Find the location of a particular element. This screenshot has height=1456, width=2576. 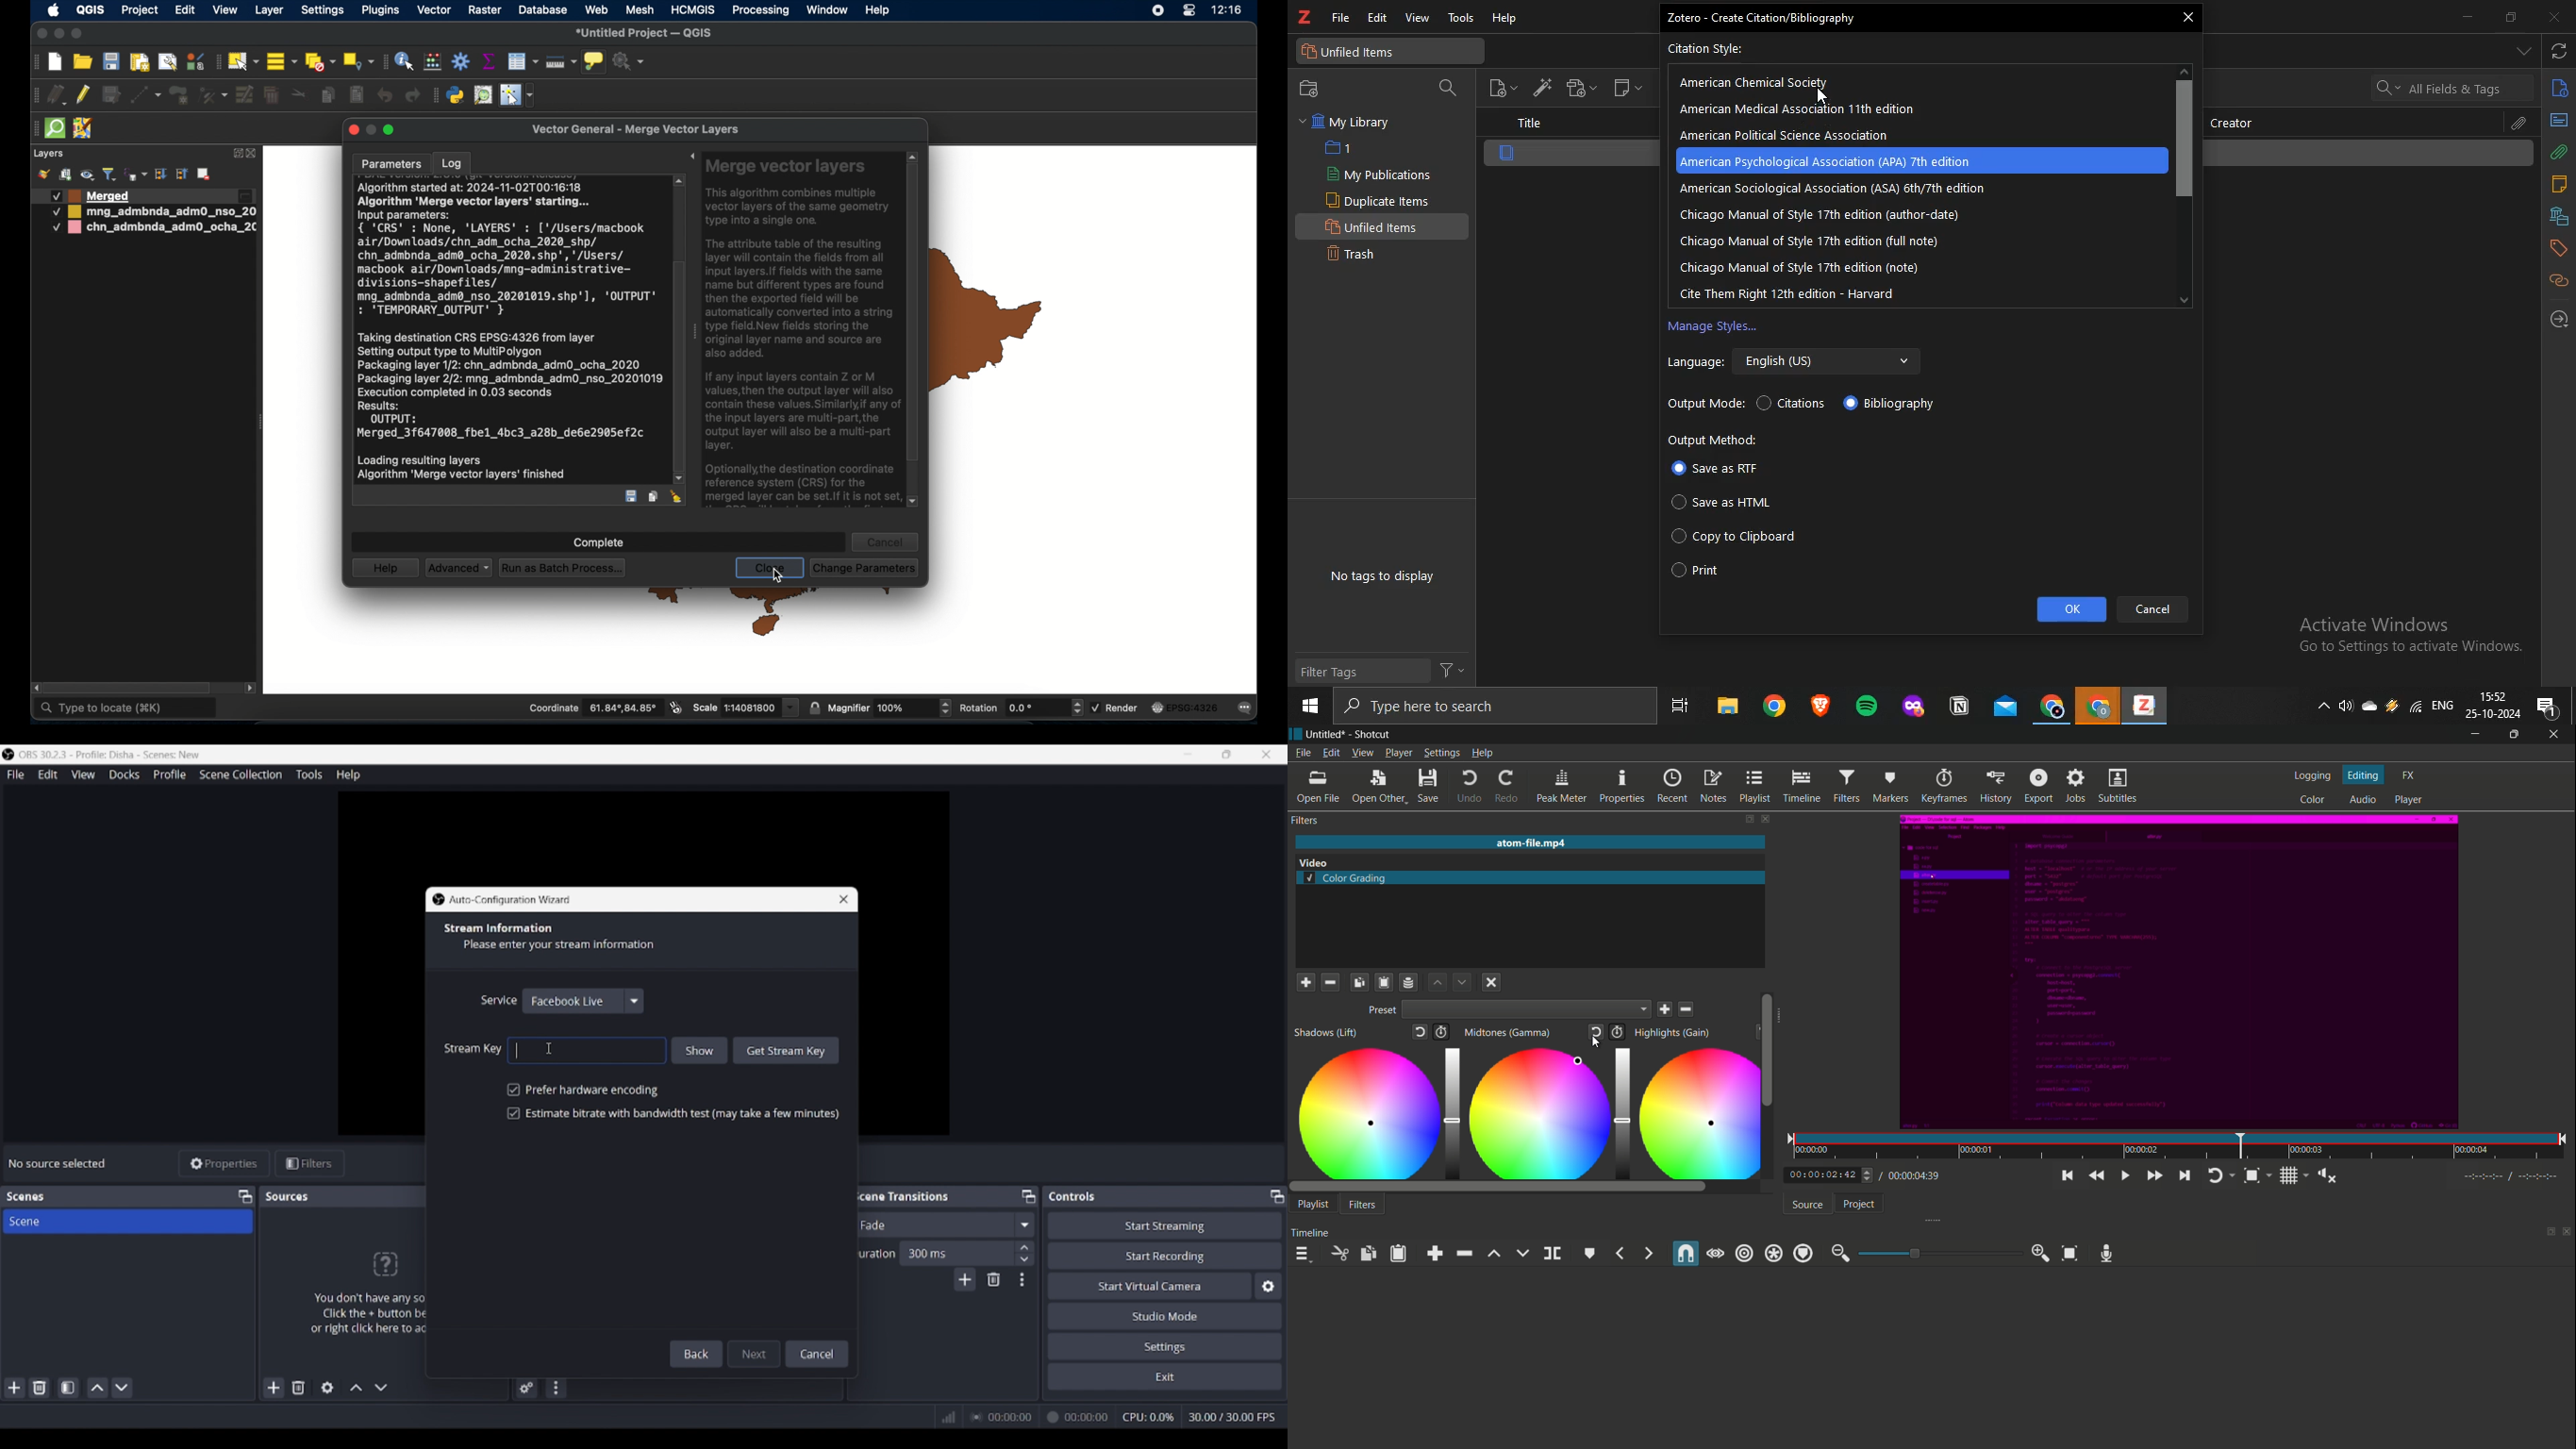

ripple all tracks is located at coordinates (1773, 1254).